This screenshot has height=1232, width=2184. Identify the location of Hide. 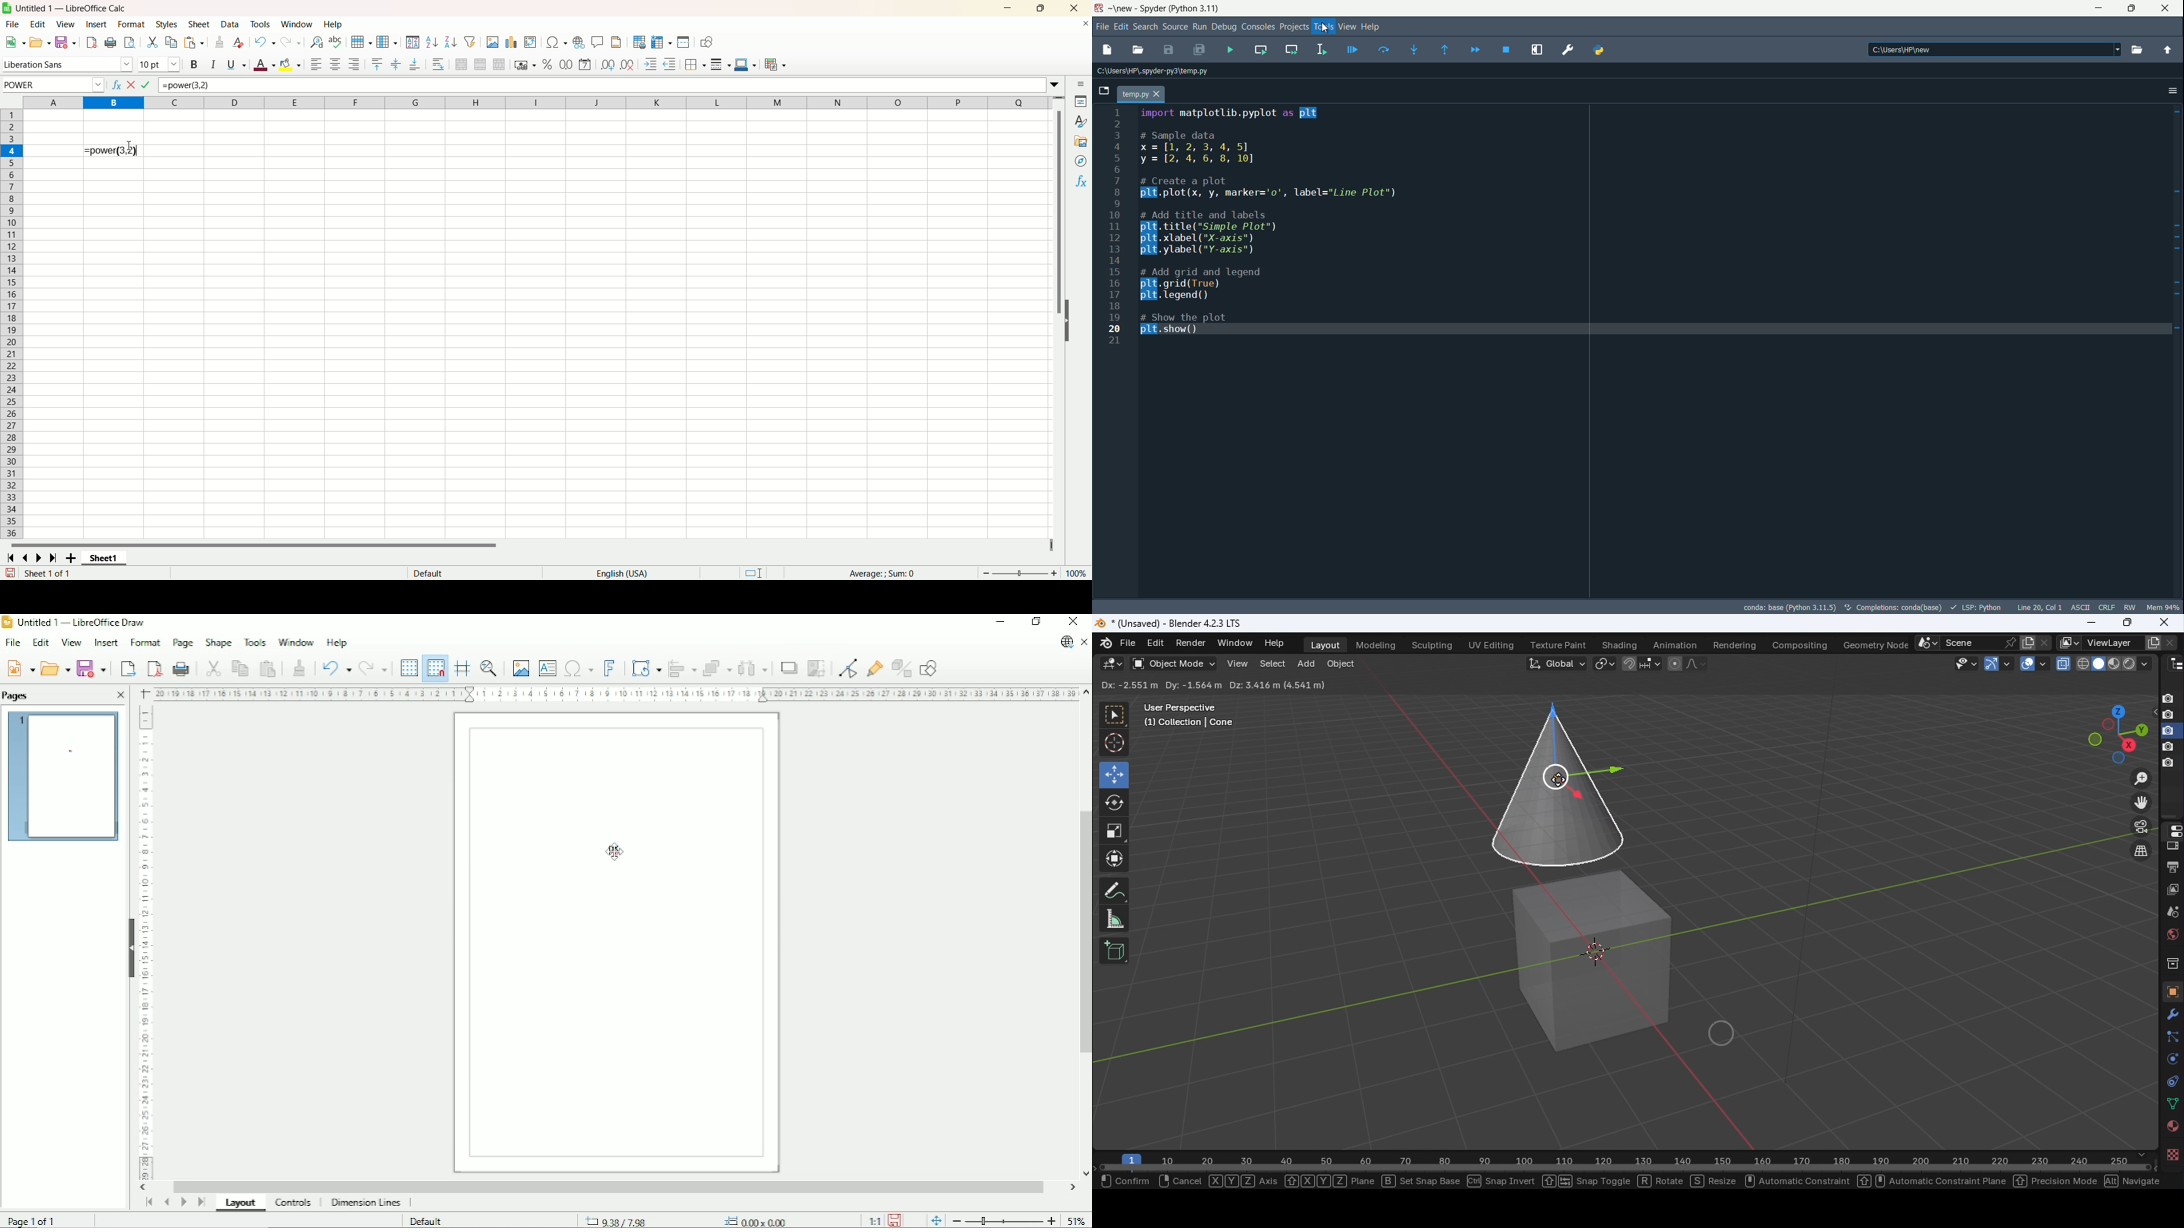
(129, 945).